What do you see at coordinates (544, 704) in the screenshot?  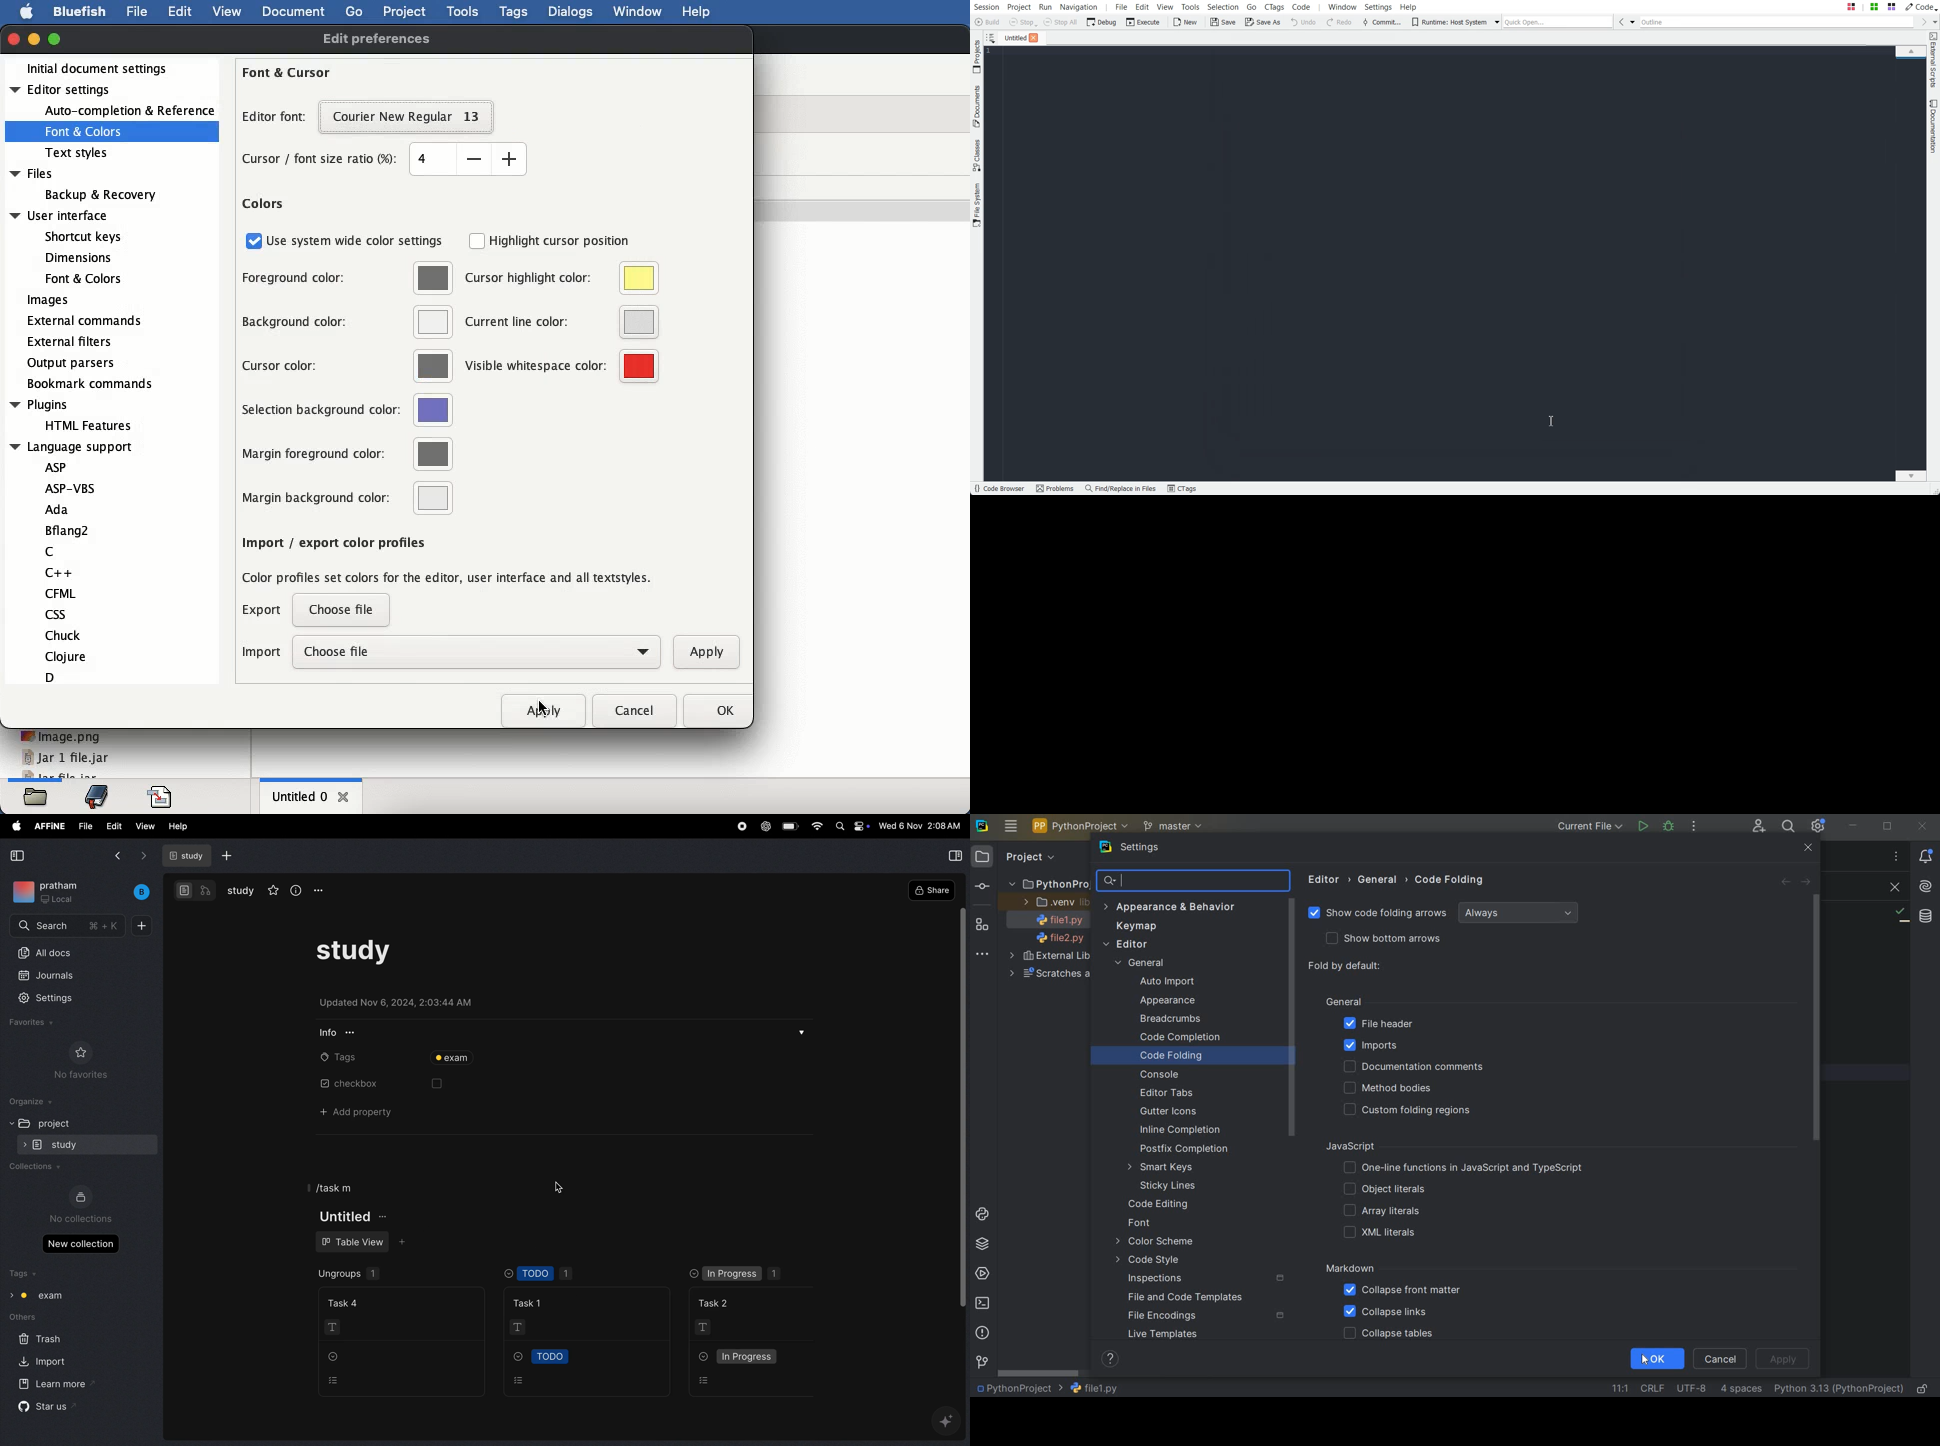 I see `click` at bounding box center [544, 704].